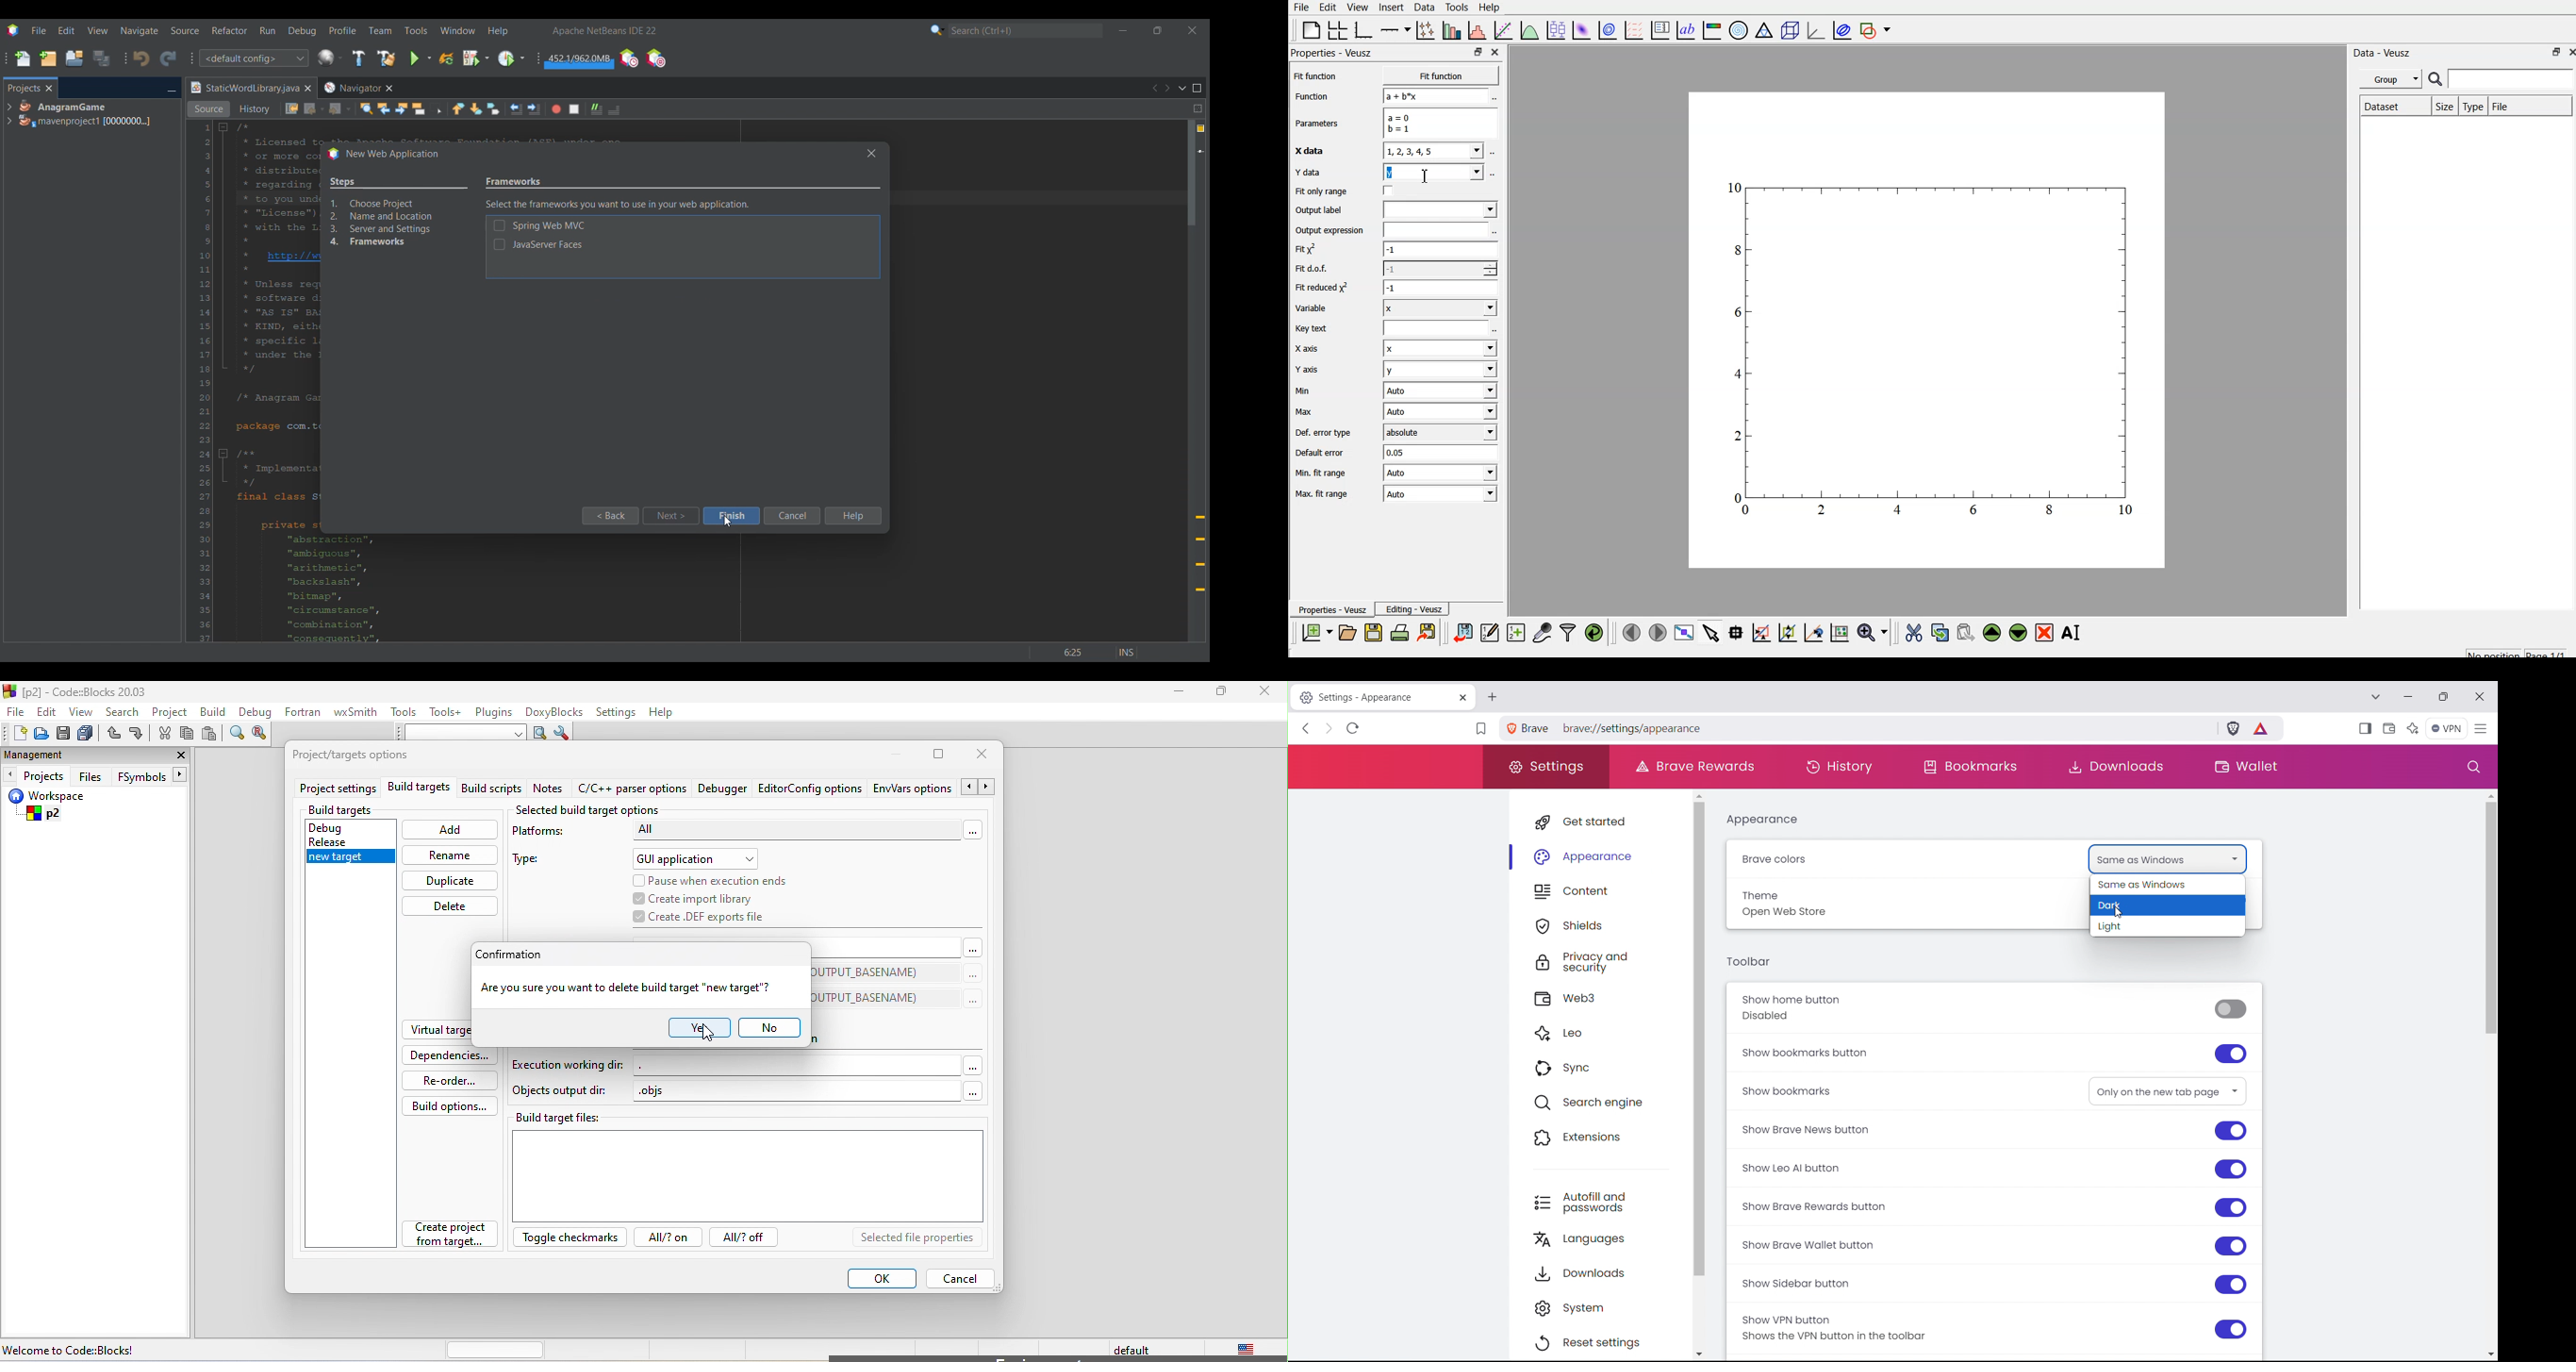  Describe the element at coordinates (451, 1105) in the screenshot. I see `build options` at that location.